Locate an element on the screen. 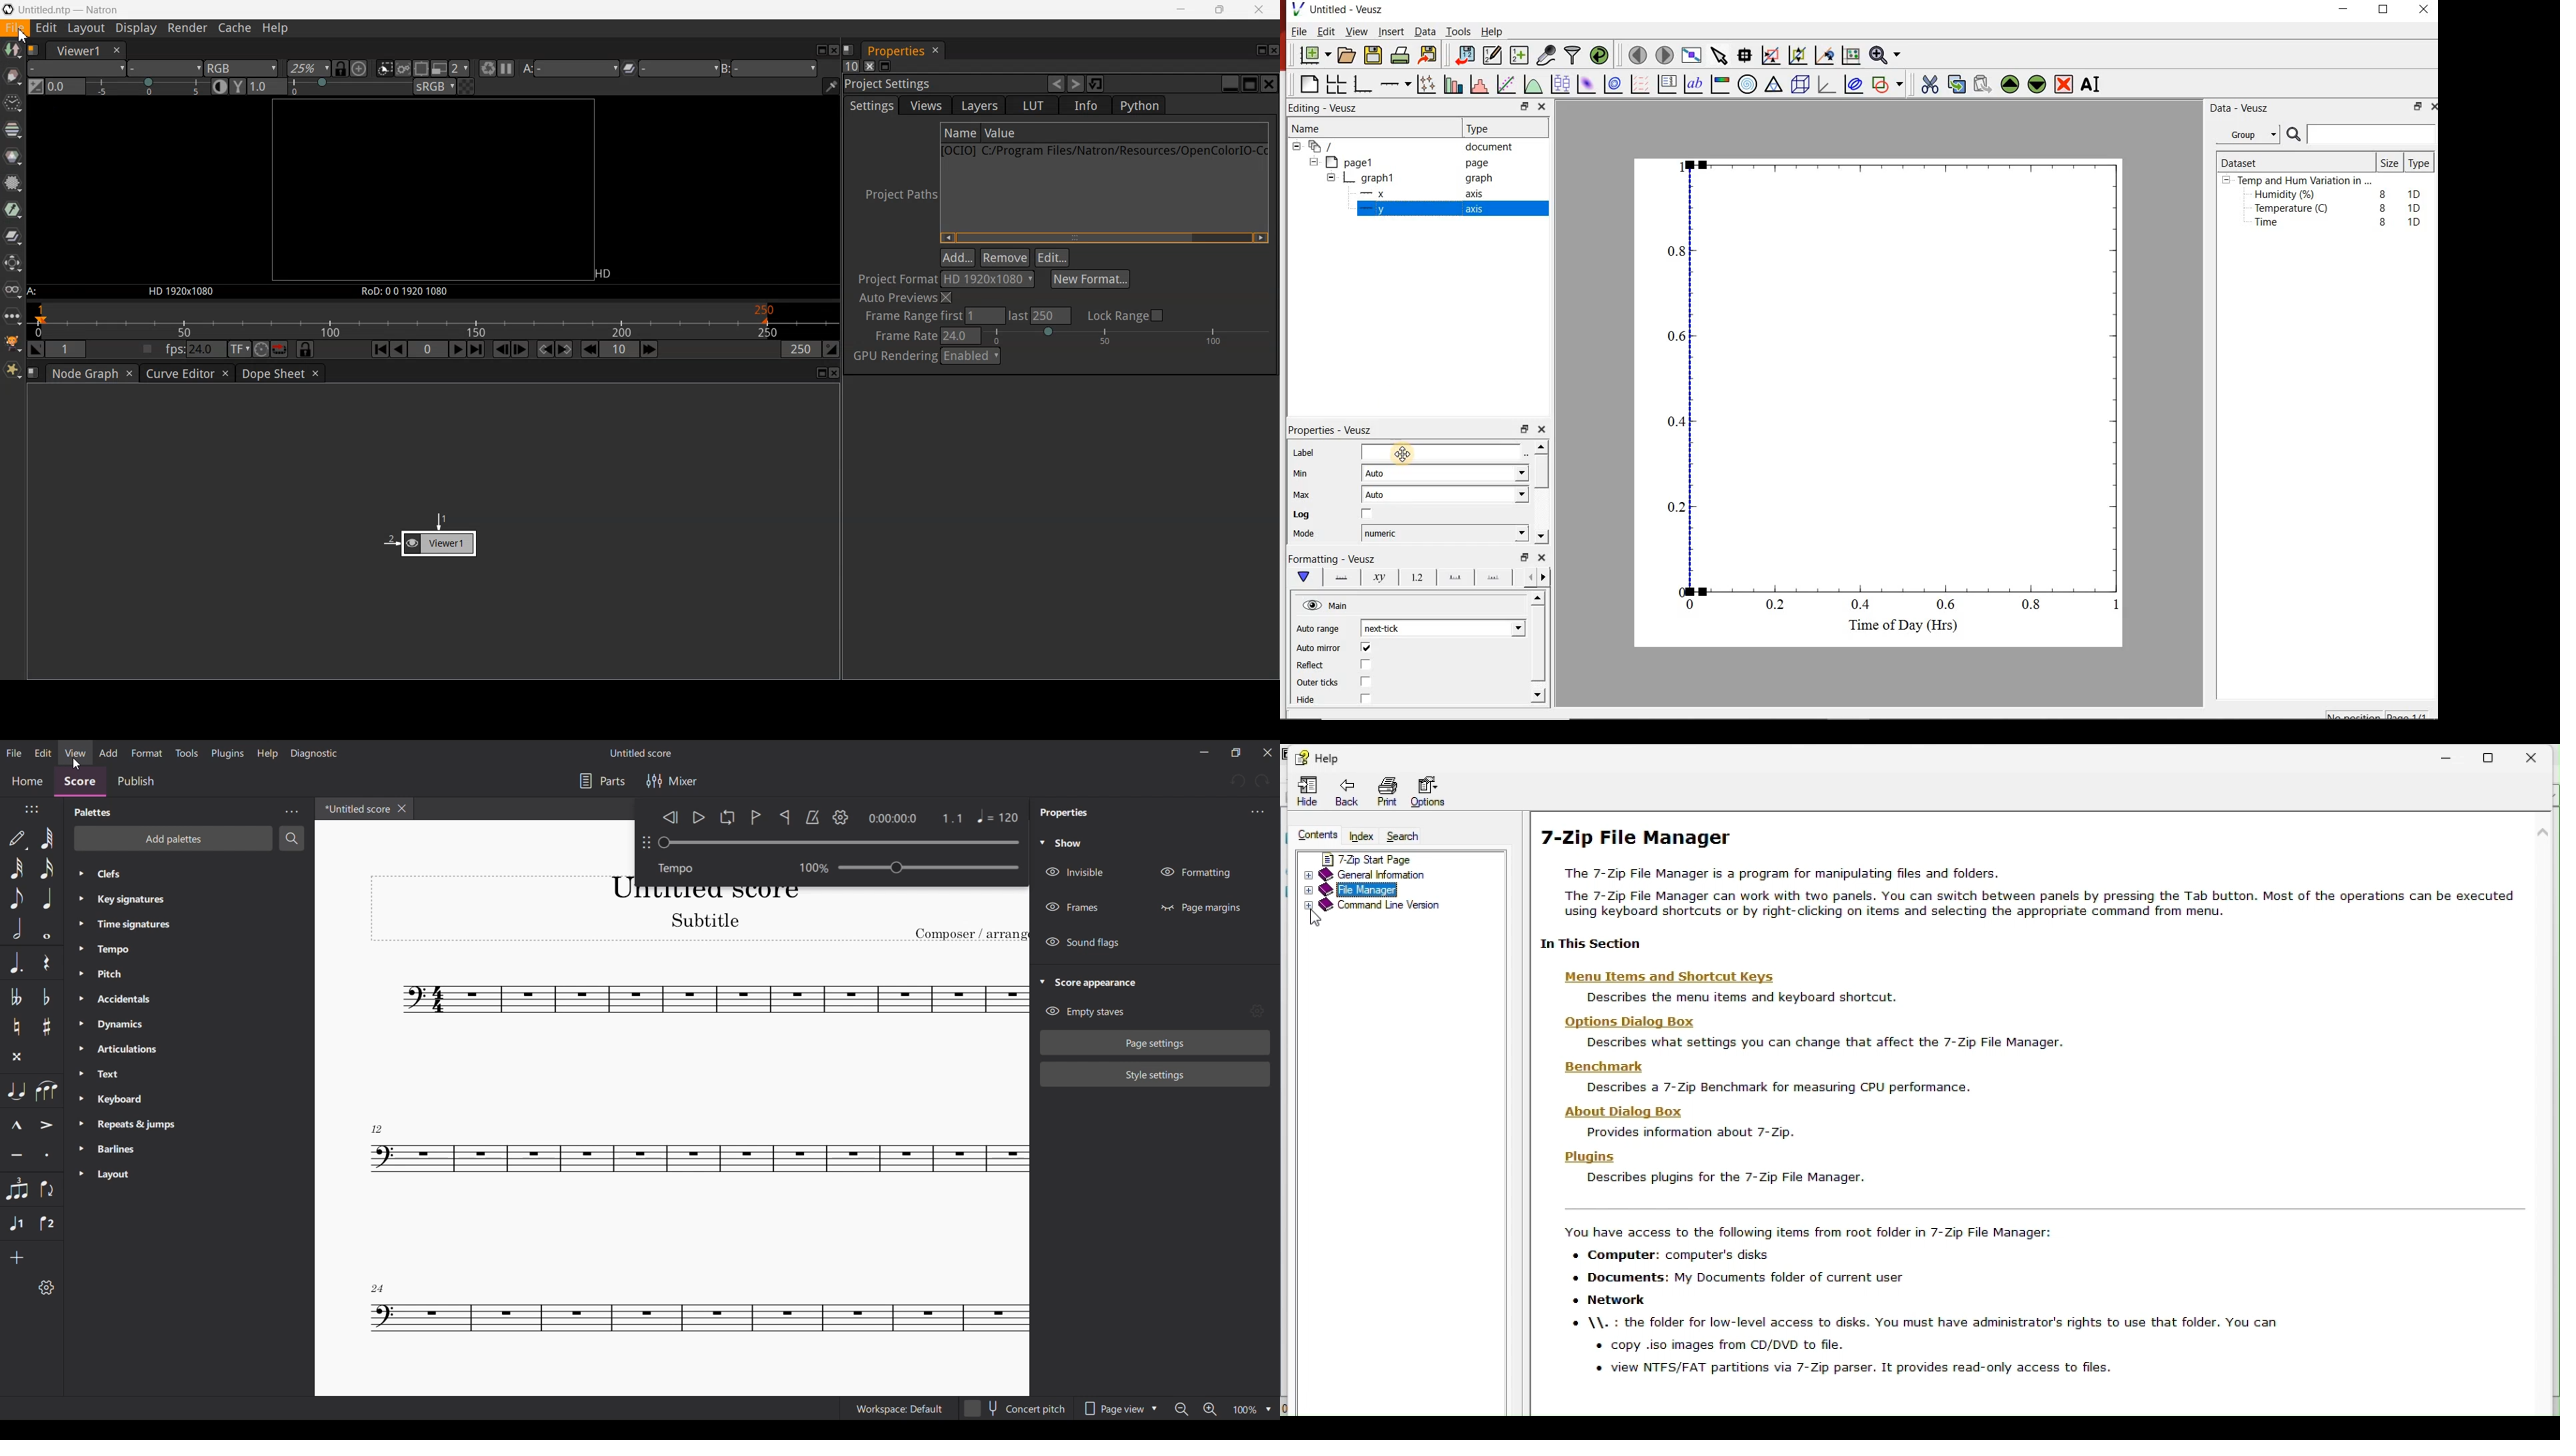 Image resolution: width=2576 pixels, height=1456 pixels. 1D is located at coordinates (2414, 221).